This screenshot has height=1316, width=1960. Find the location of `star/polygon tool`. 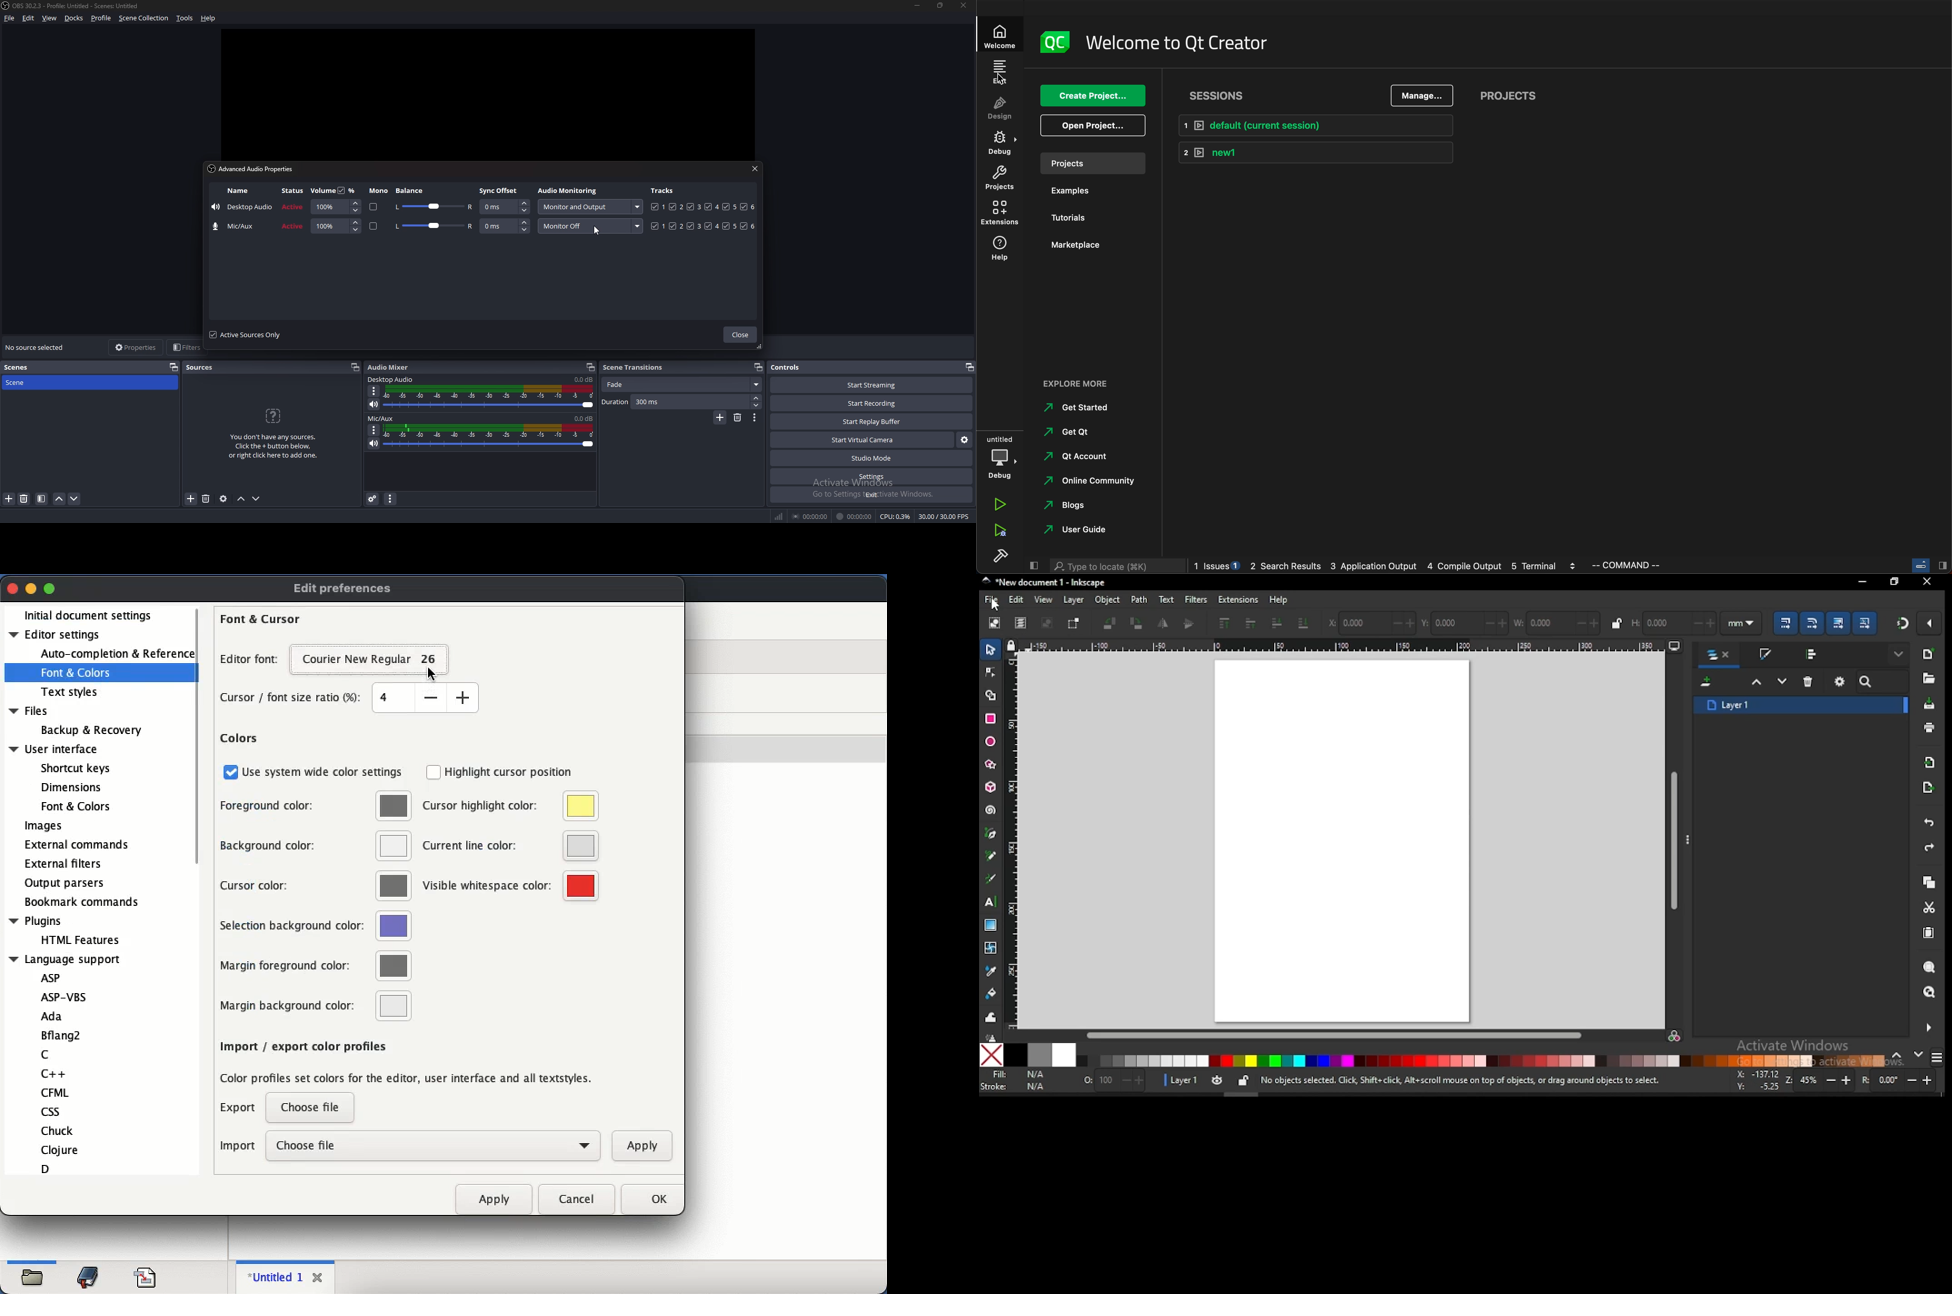

star/polygon tool is located at coordinates (991, 765).